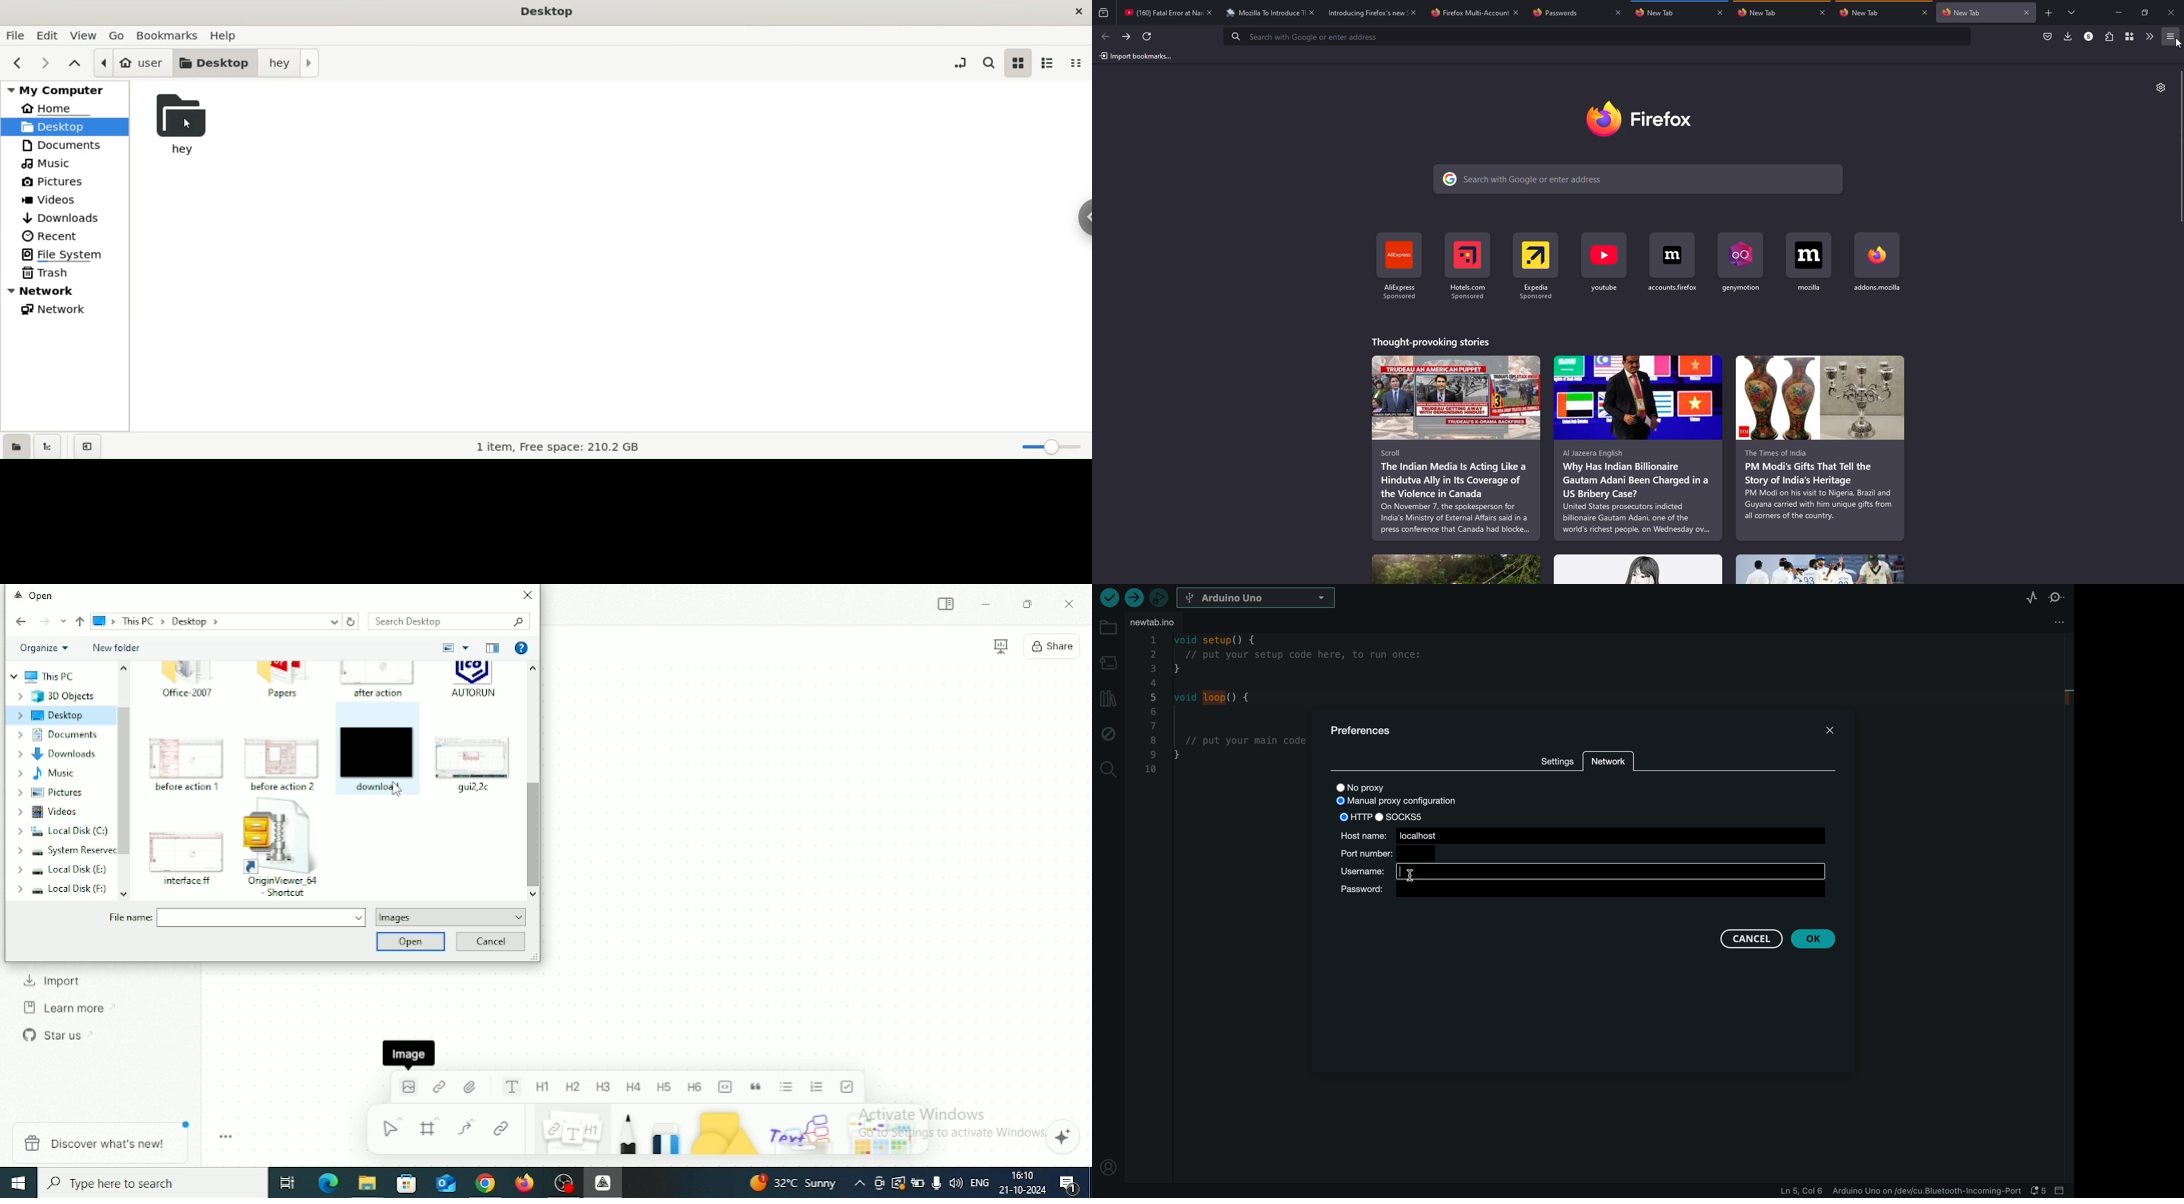  What do you see at coordinates (1074, 218) in the screenshot?
I see `sidebar` at bounding box center [1074, 218].